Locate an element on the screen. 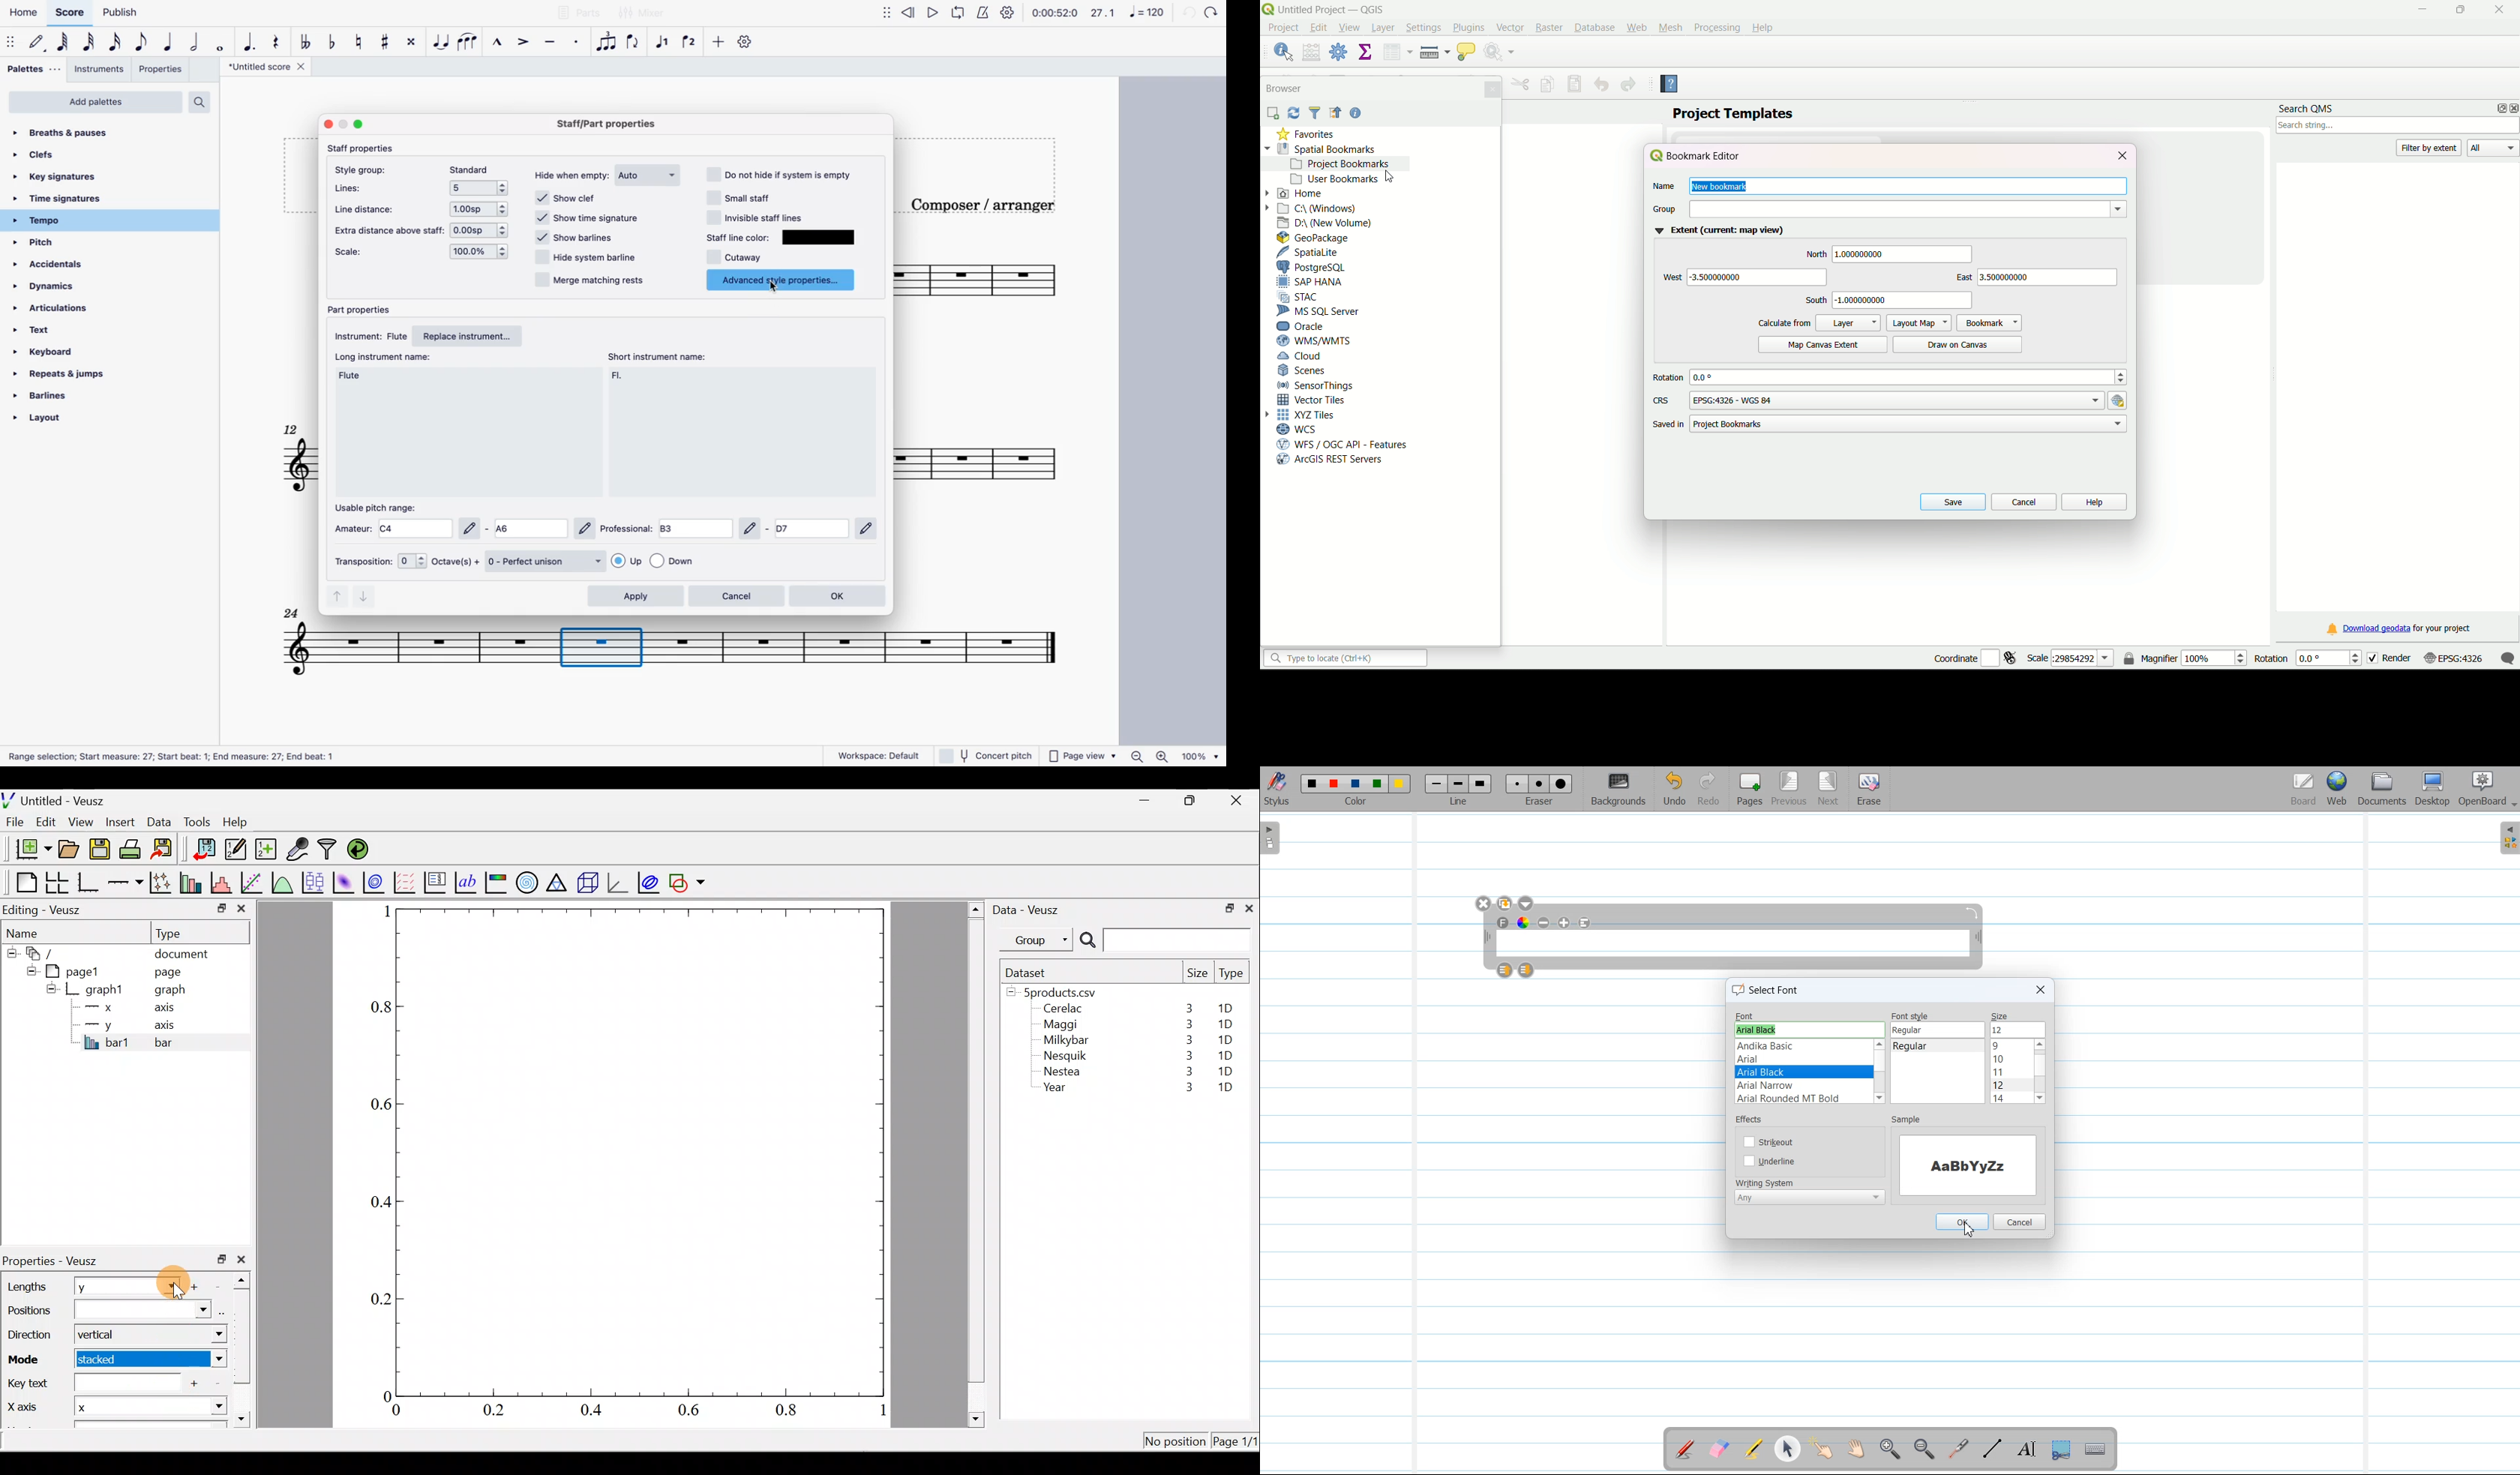 Image resolution: width=2520 pixels, height=1484 pixels. WCS is located at coordinates (1302, 430).